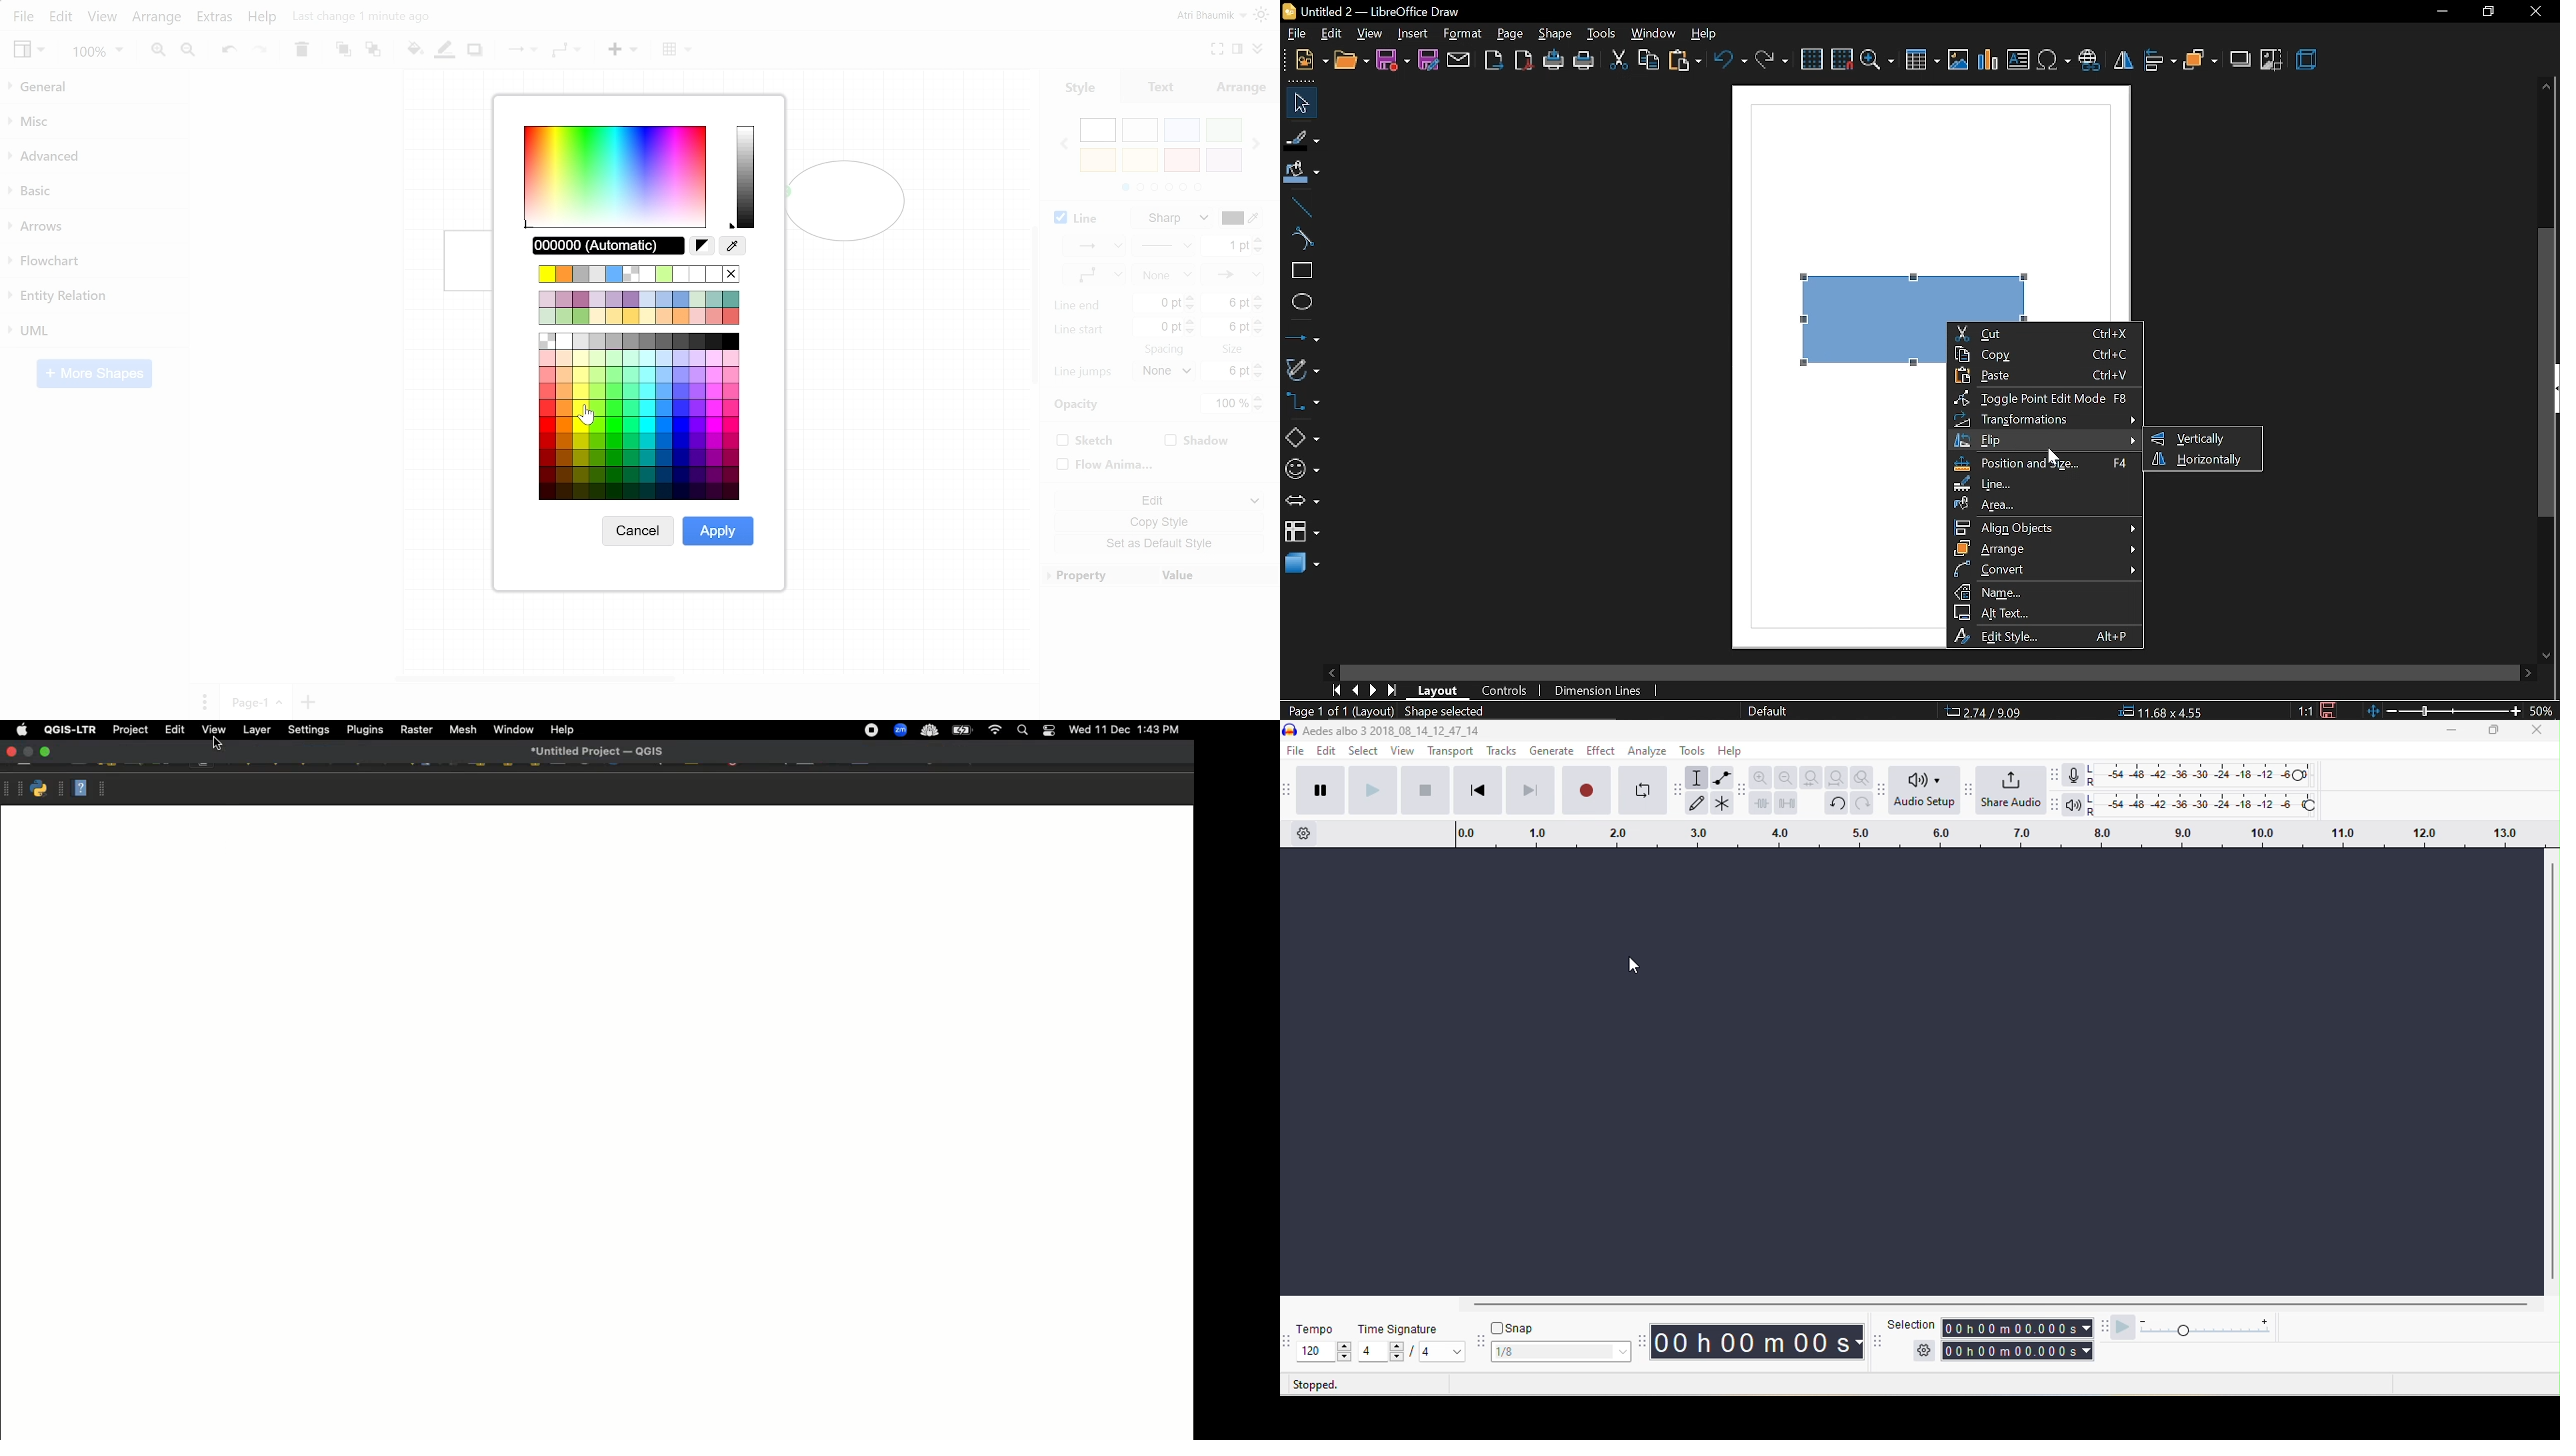 The height and width of the screenshot is (1456, 2576). Describe the element at coordinates (2092, 769) in the screenshot. I see `L` at that location.